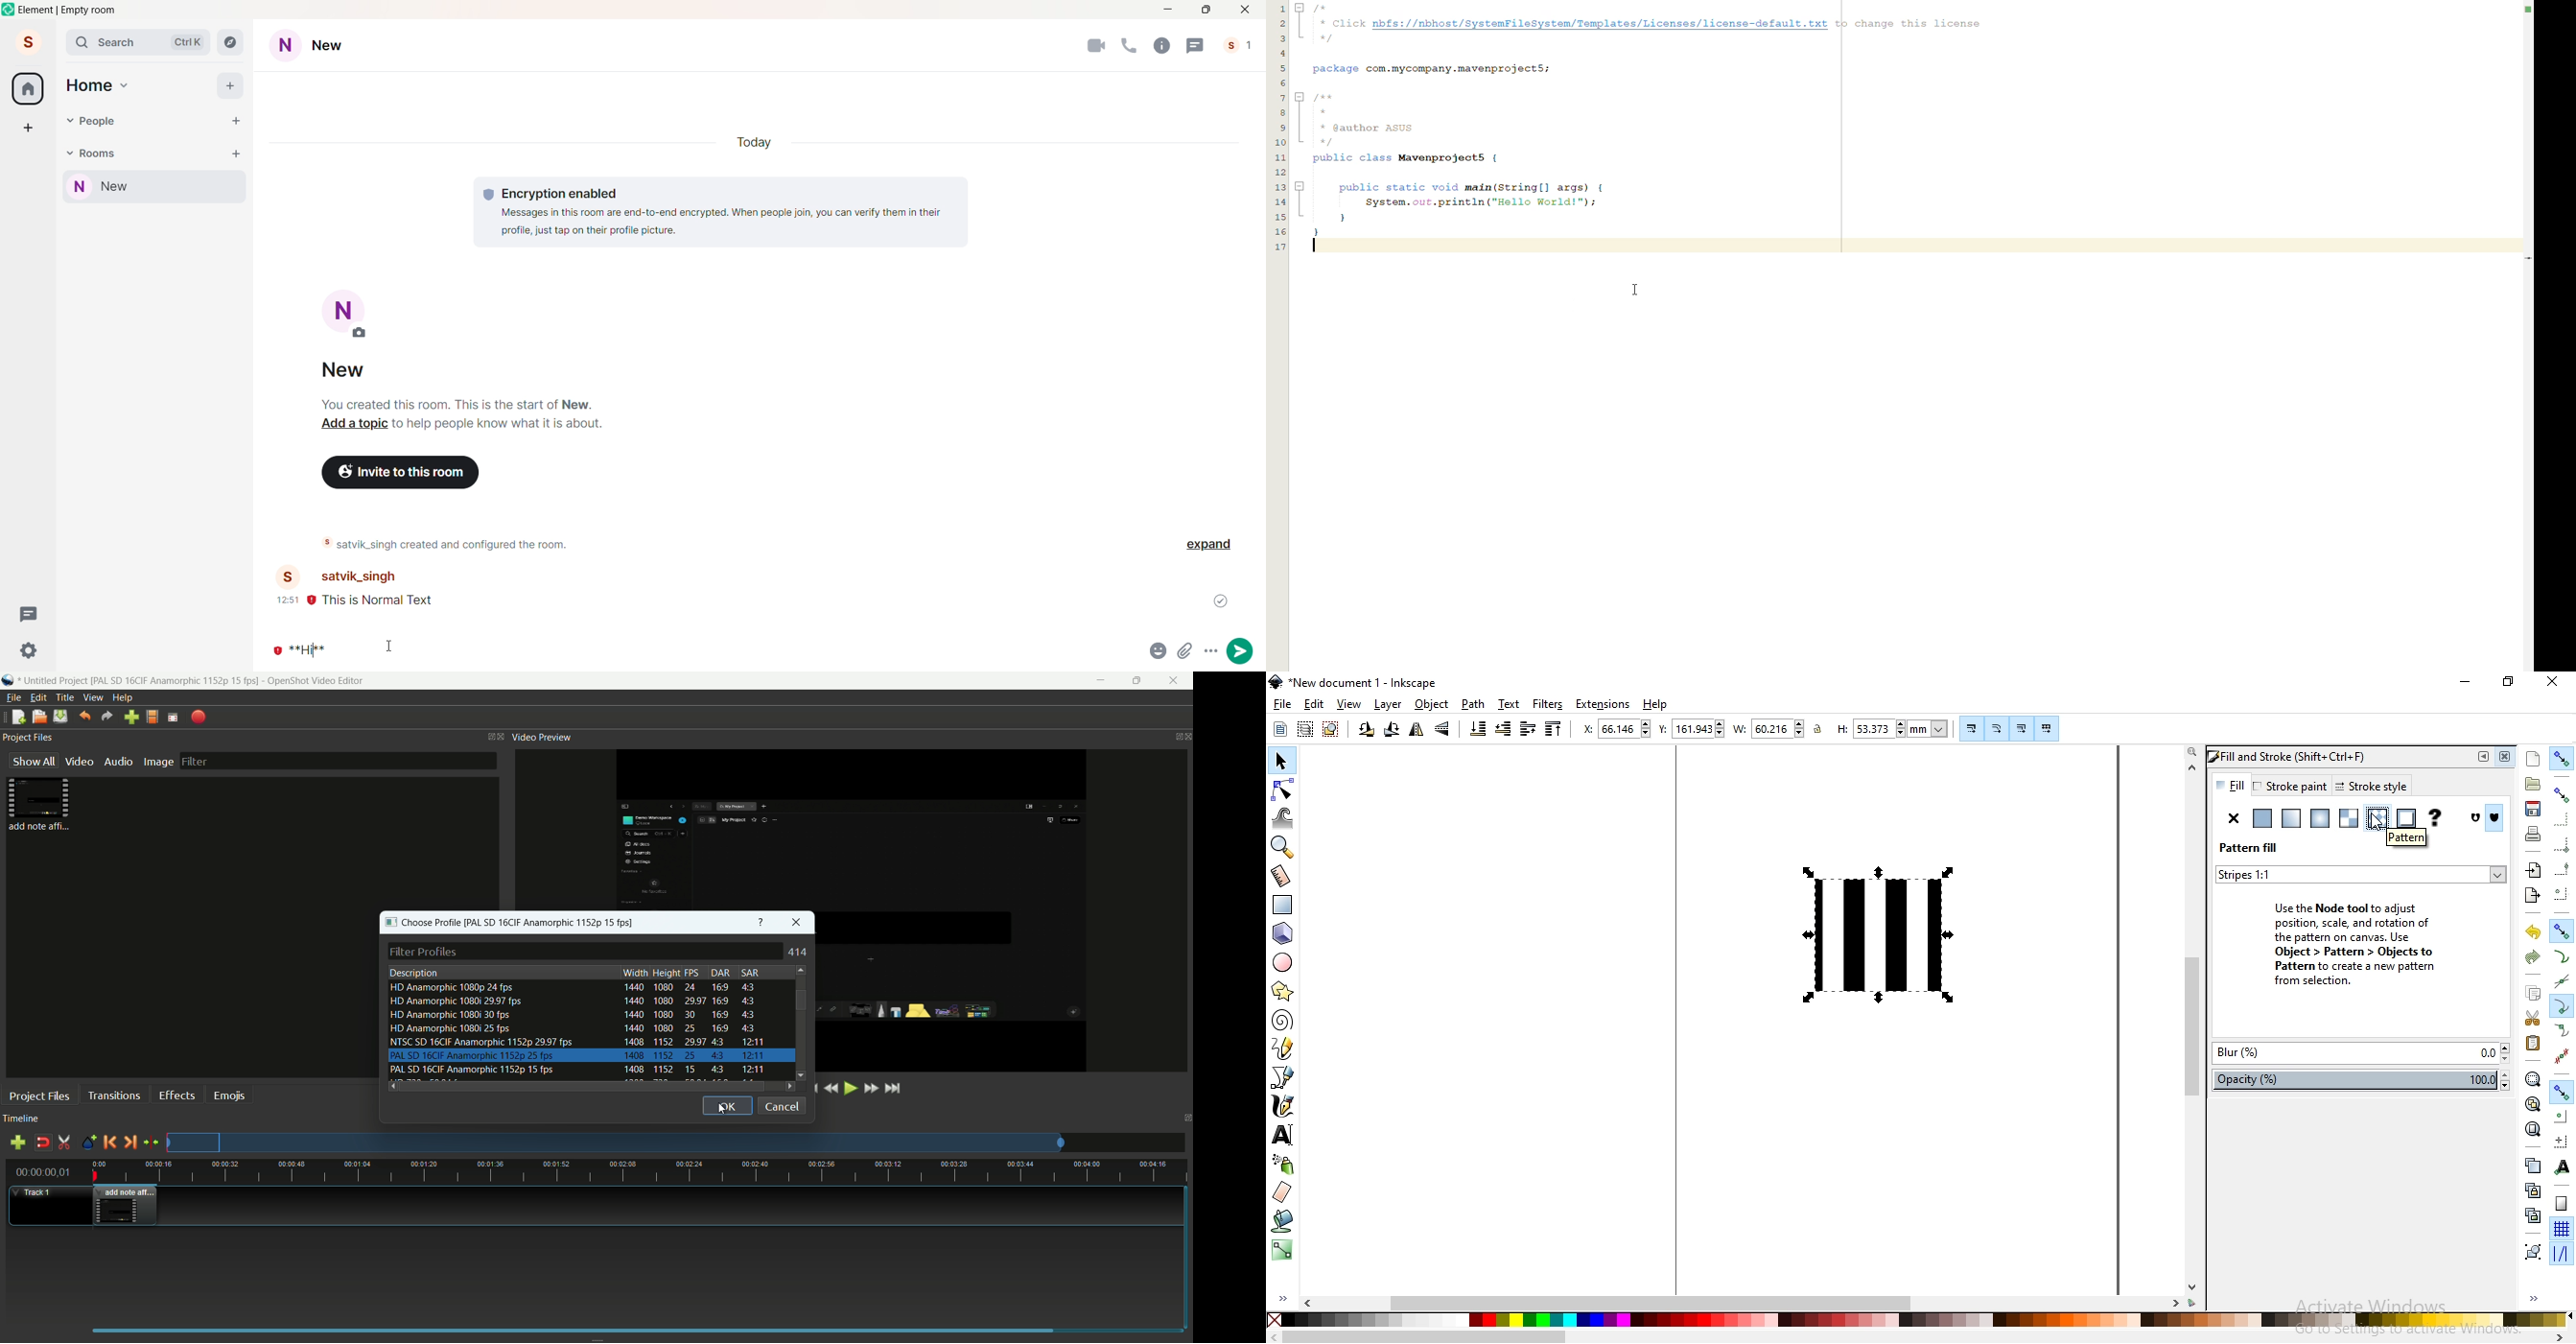 The image size is (2576, 1344). I want to click on edit paths by nodes, so click(1283, 789).